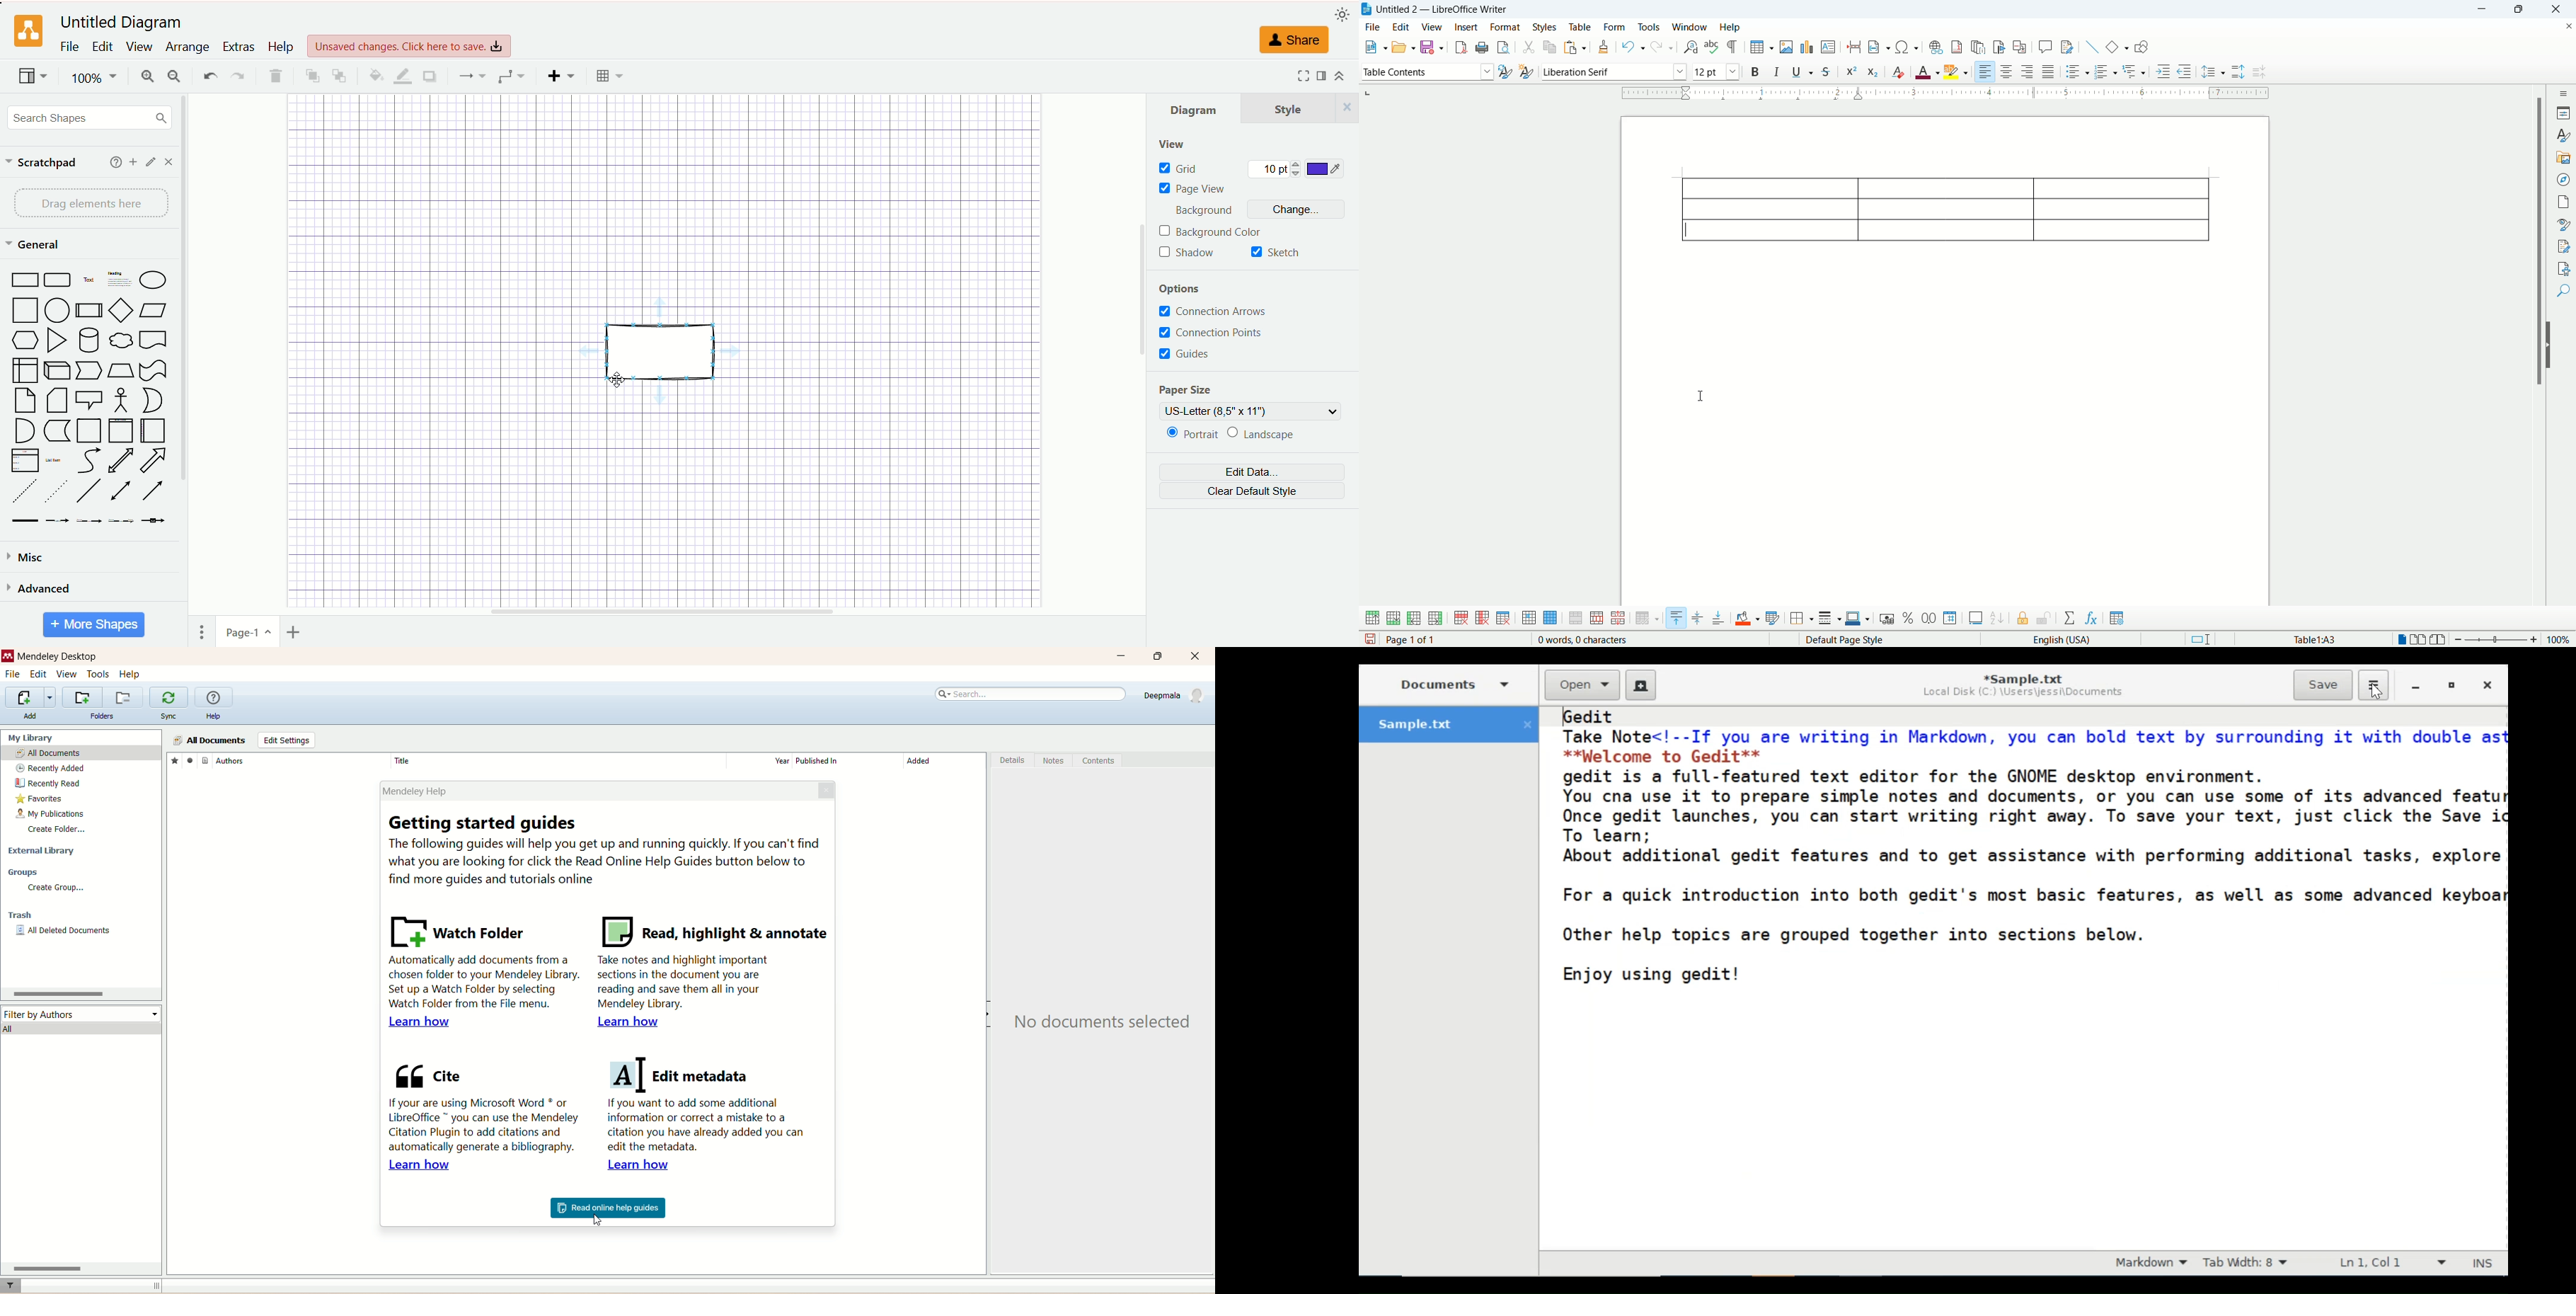  What do you see at coordinates (1634, 47) in the screenshot?
I see `undo` at bounding box center [1634, 47].